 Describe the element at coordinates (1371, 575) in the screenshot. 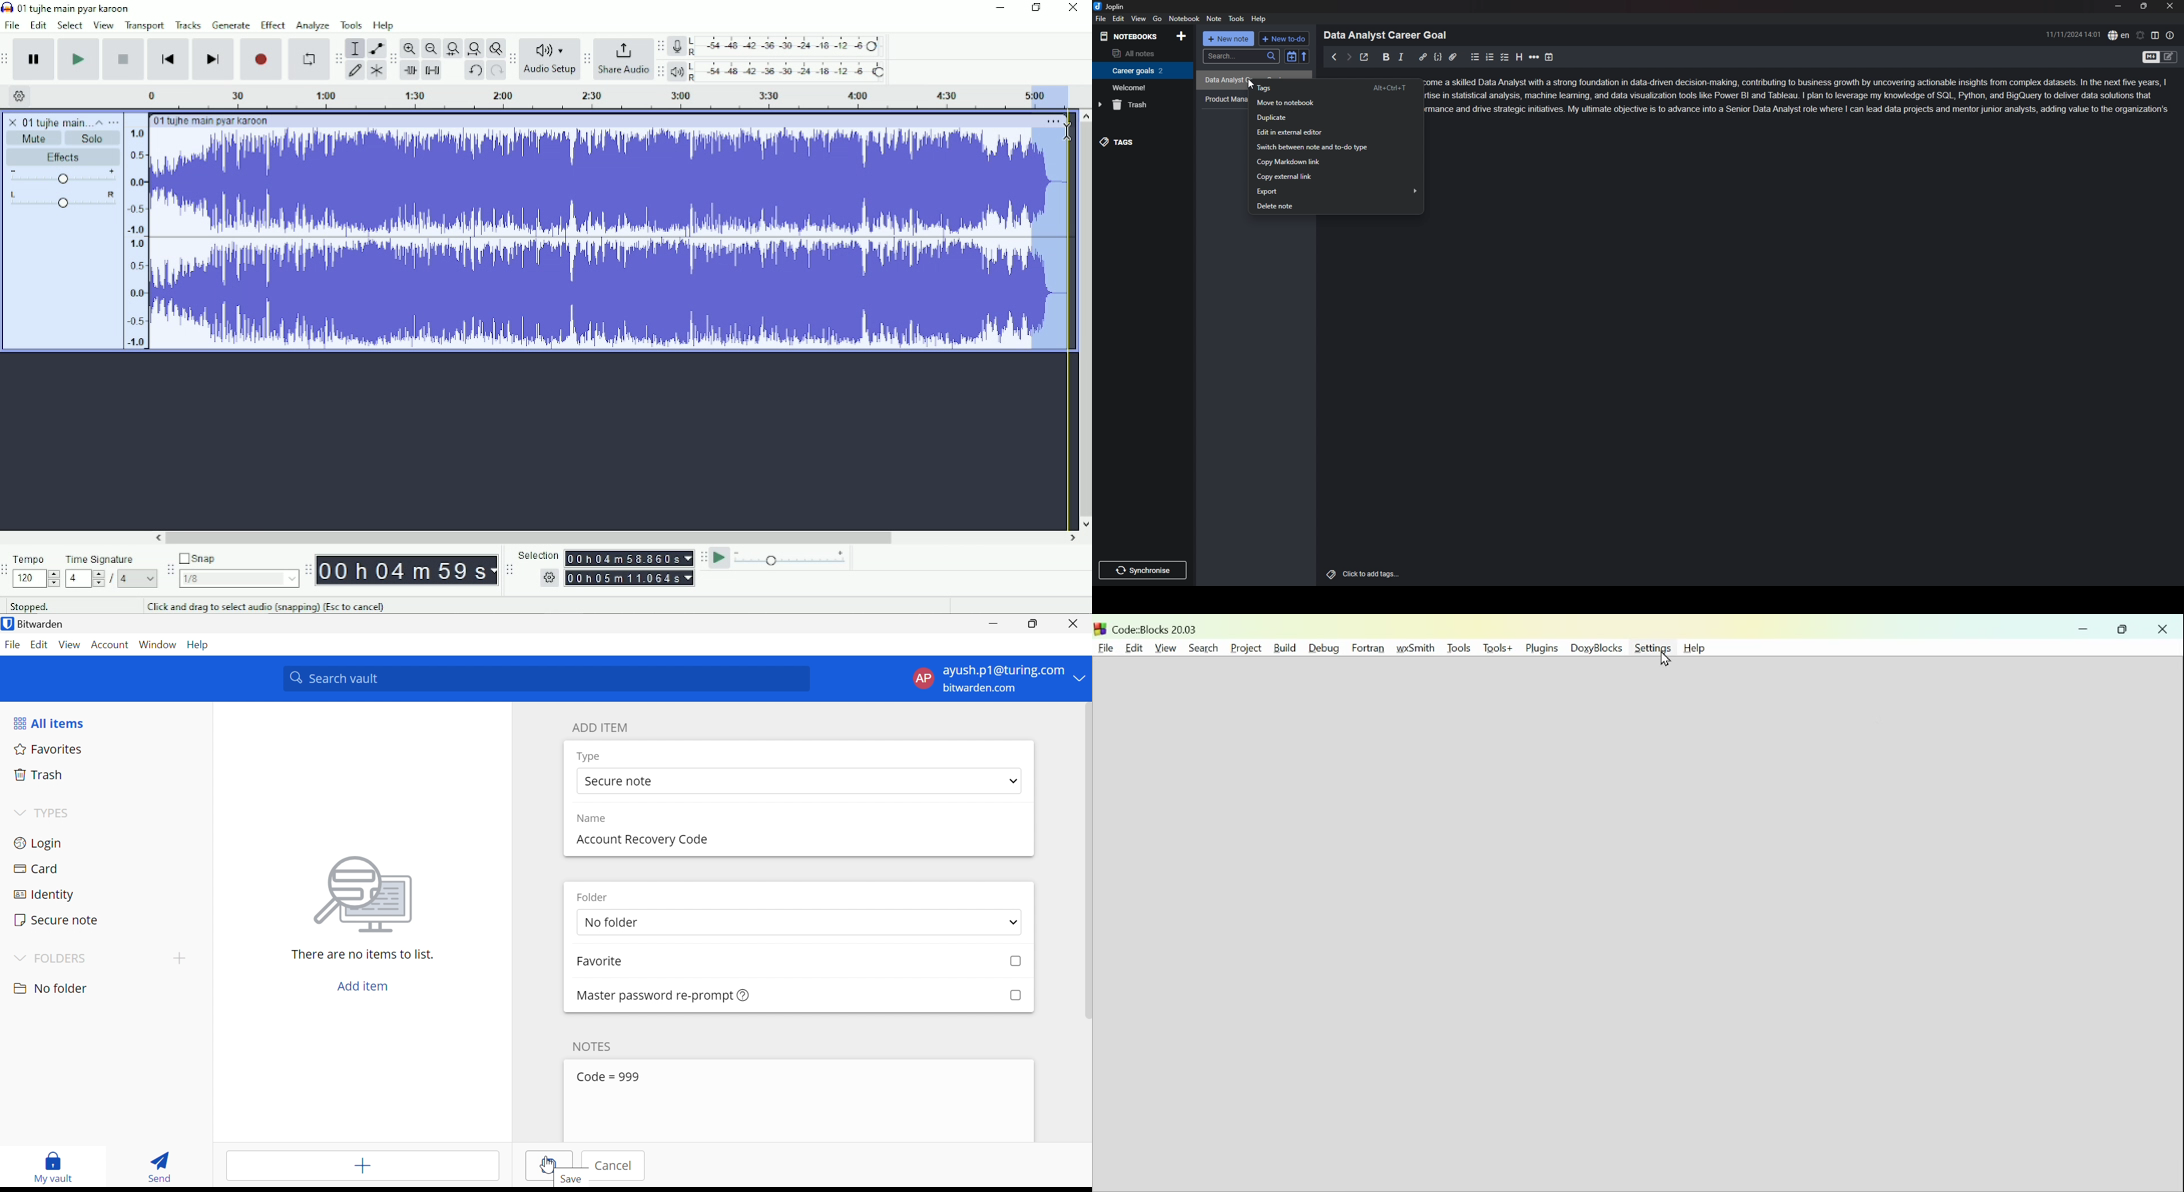

I see `Click to add tags...` at that location.